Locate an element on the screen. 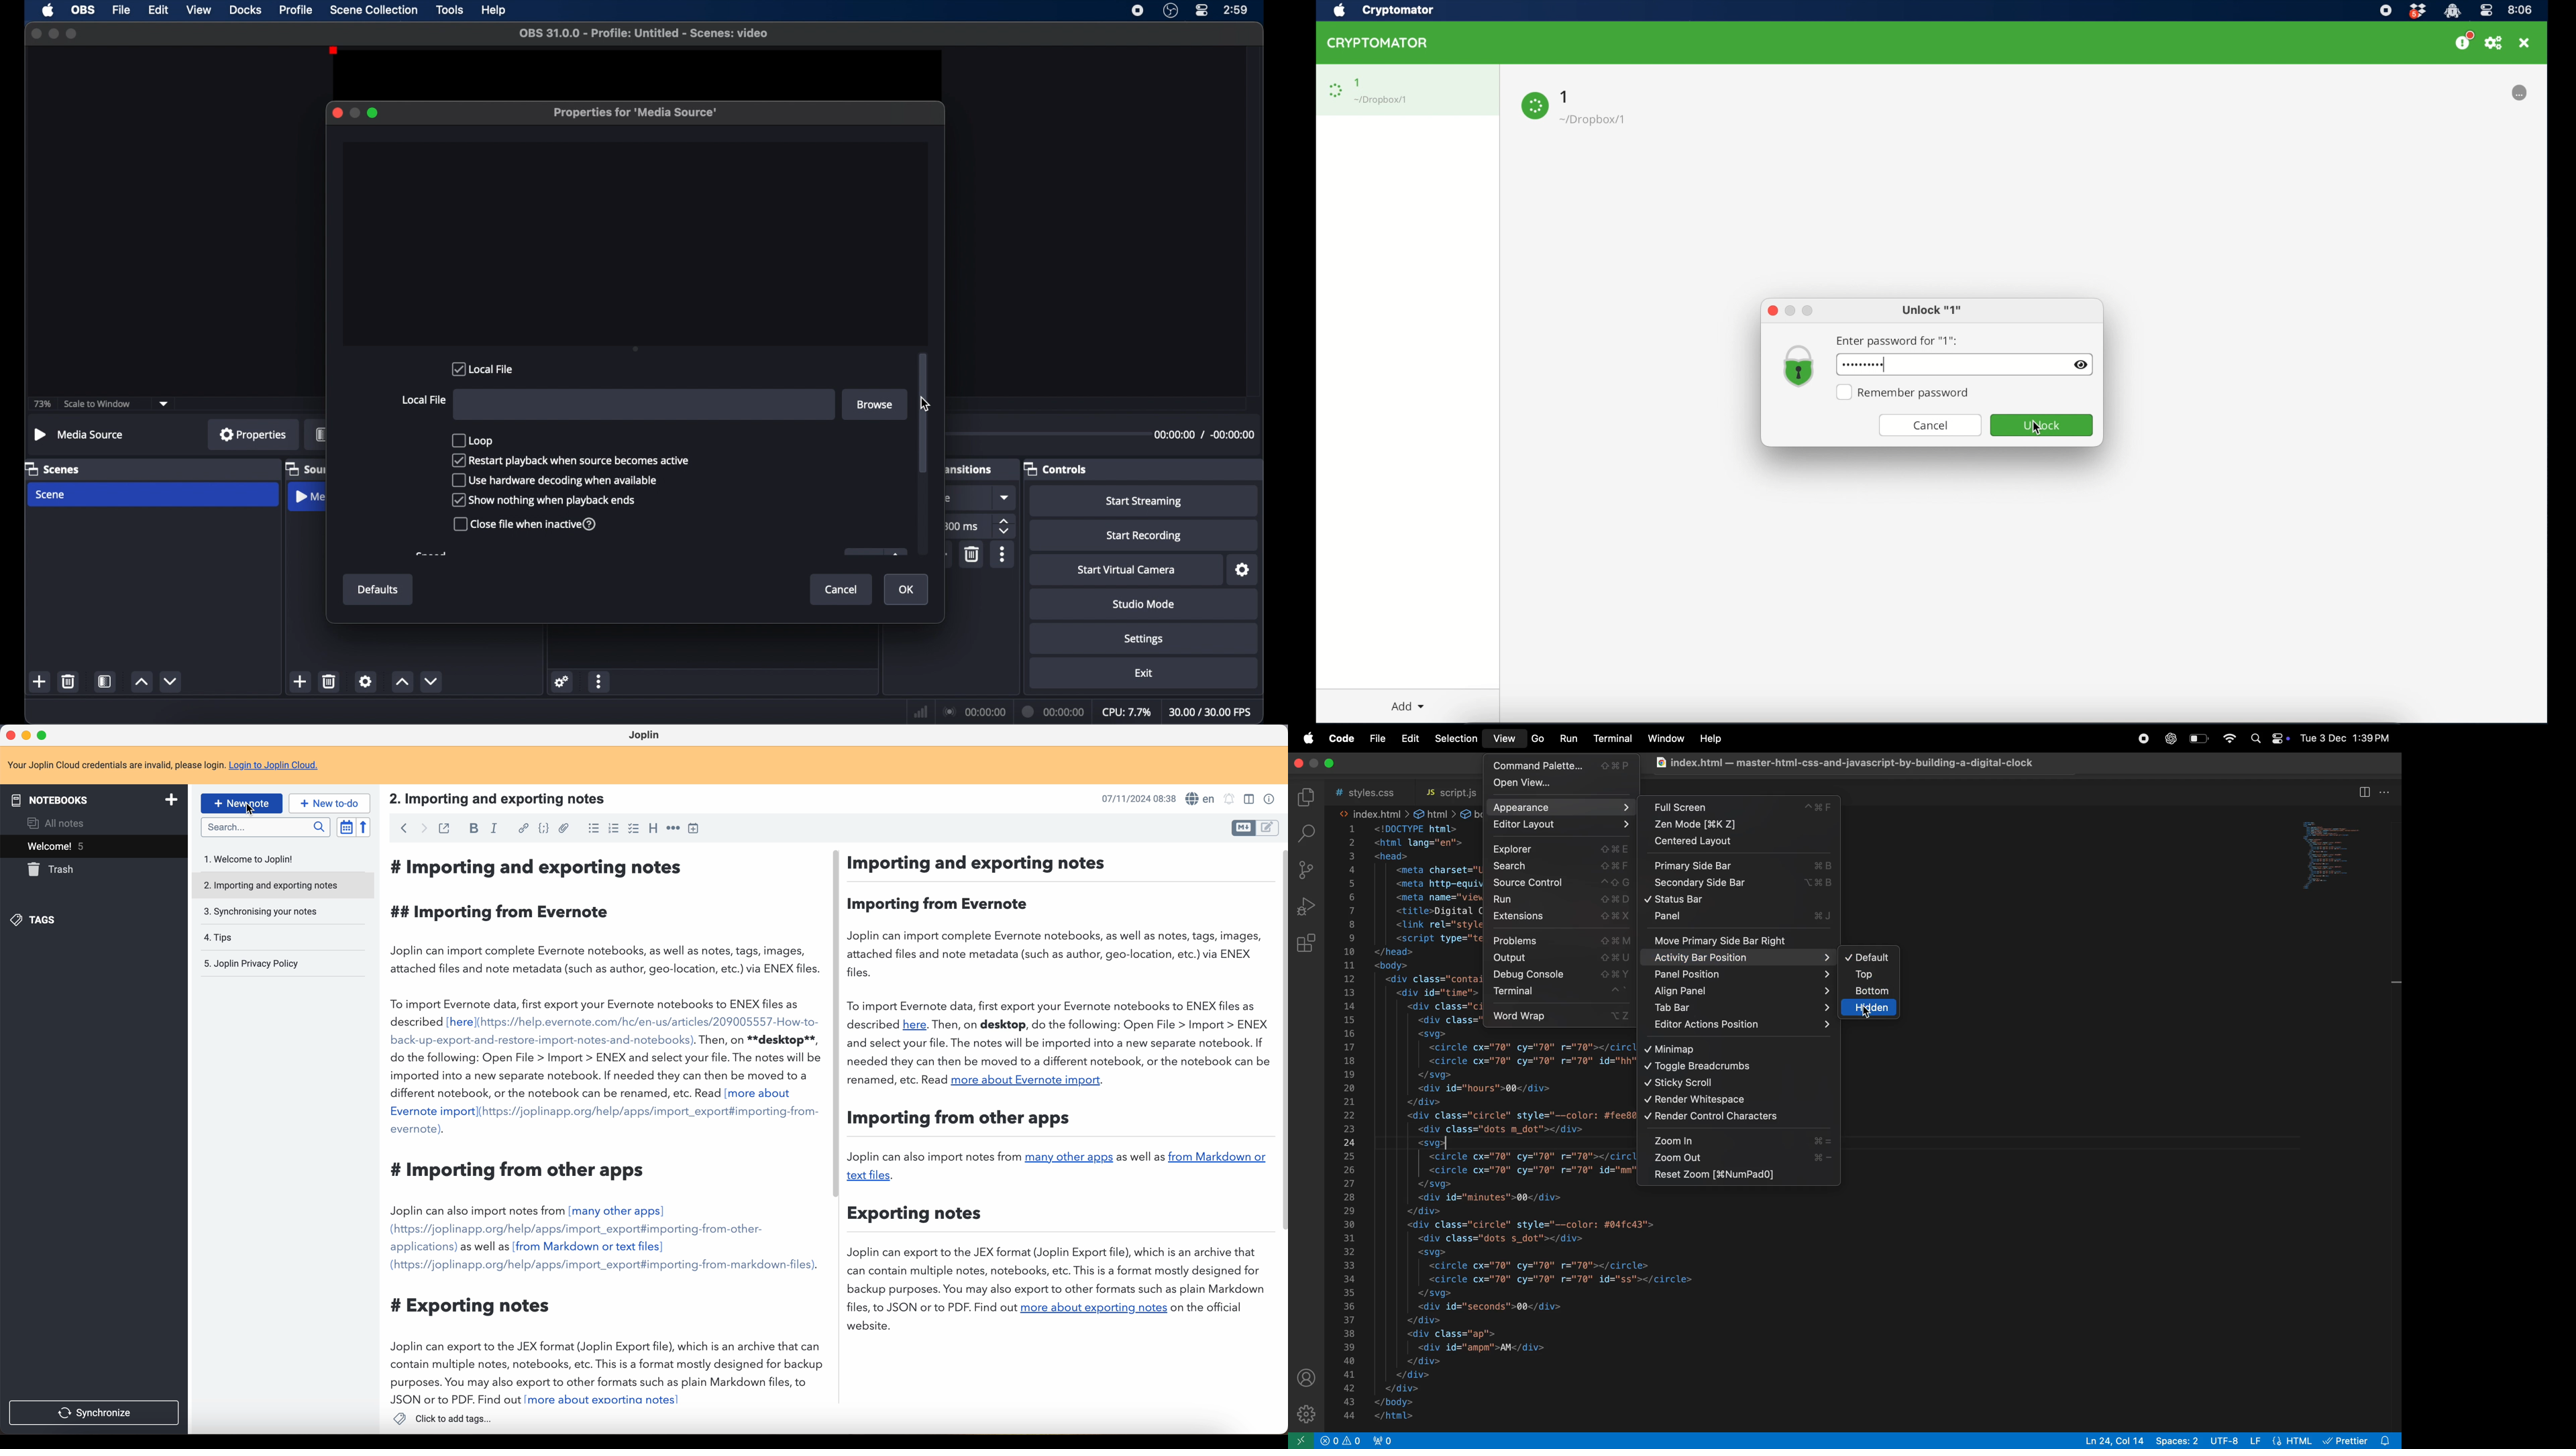 The width and height of the screenshot is (2576, 1456). utf 8 is located at coordinates (2224, 1439).